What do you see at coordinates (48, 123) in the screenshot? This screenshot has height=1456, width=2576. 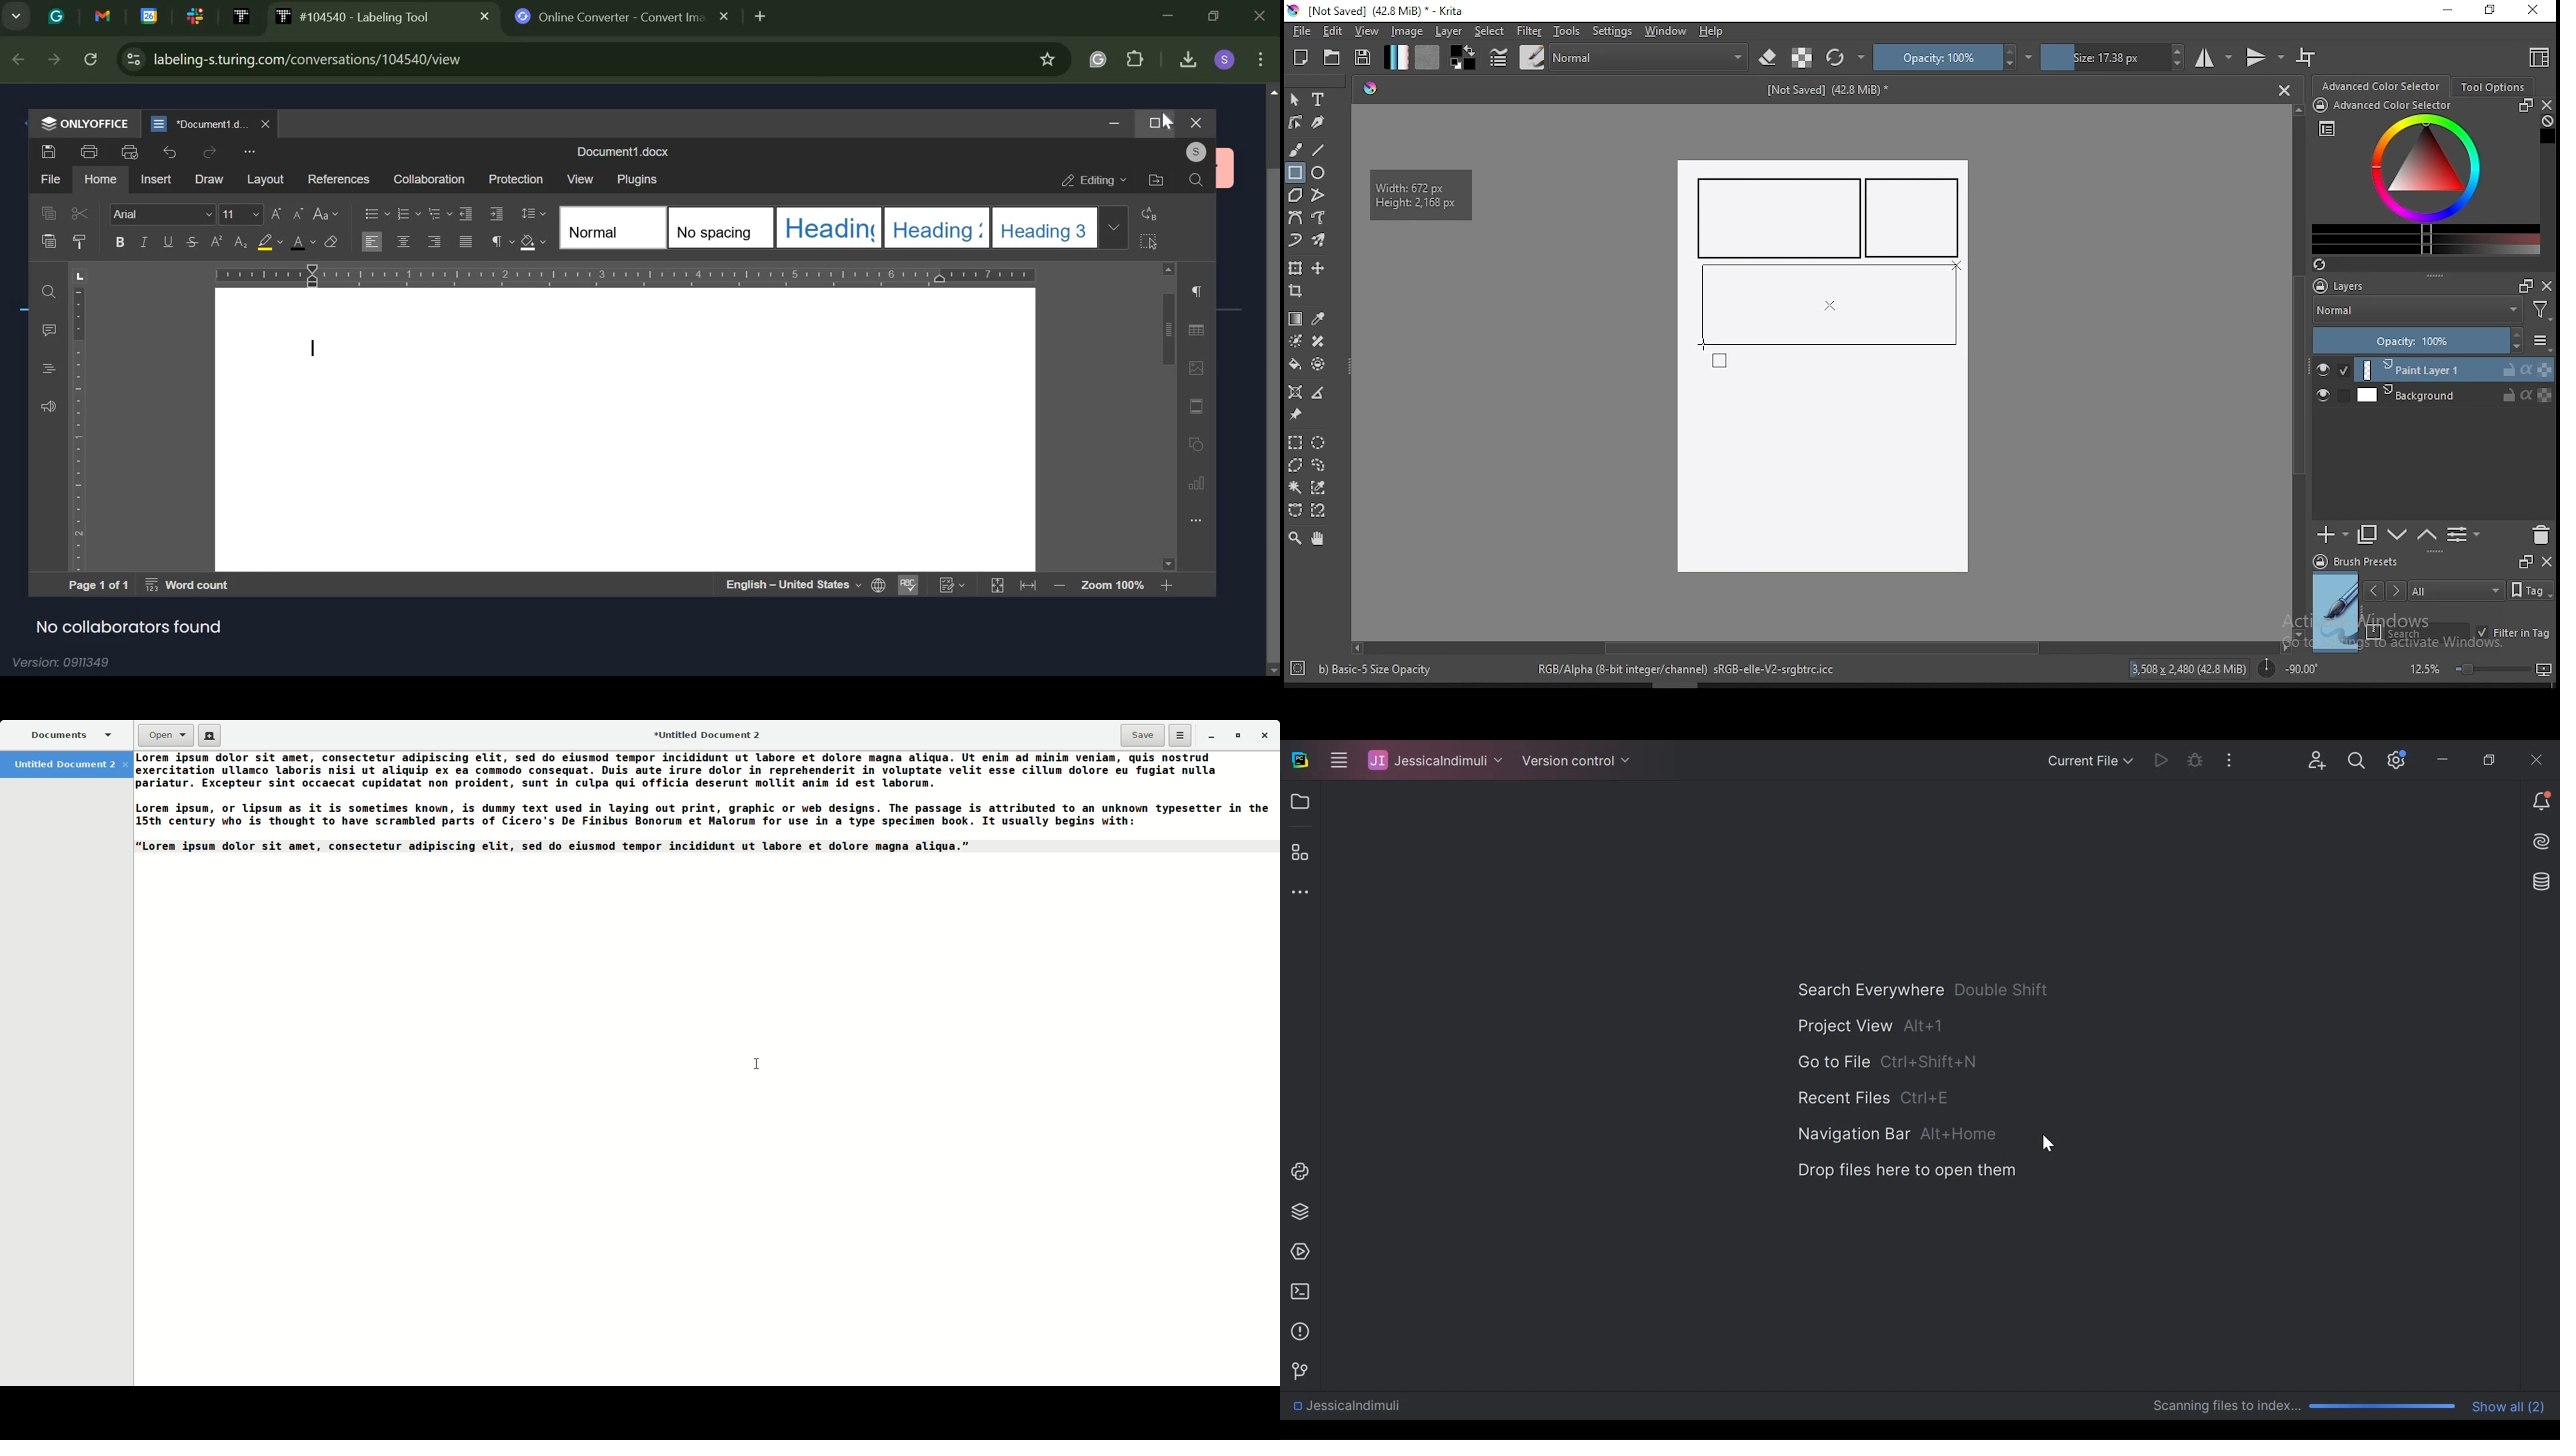 I see `logo` at bounding box center [48, 123].